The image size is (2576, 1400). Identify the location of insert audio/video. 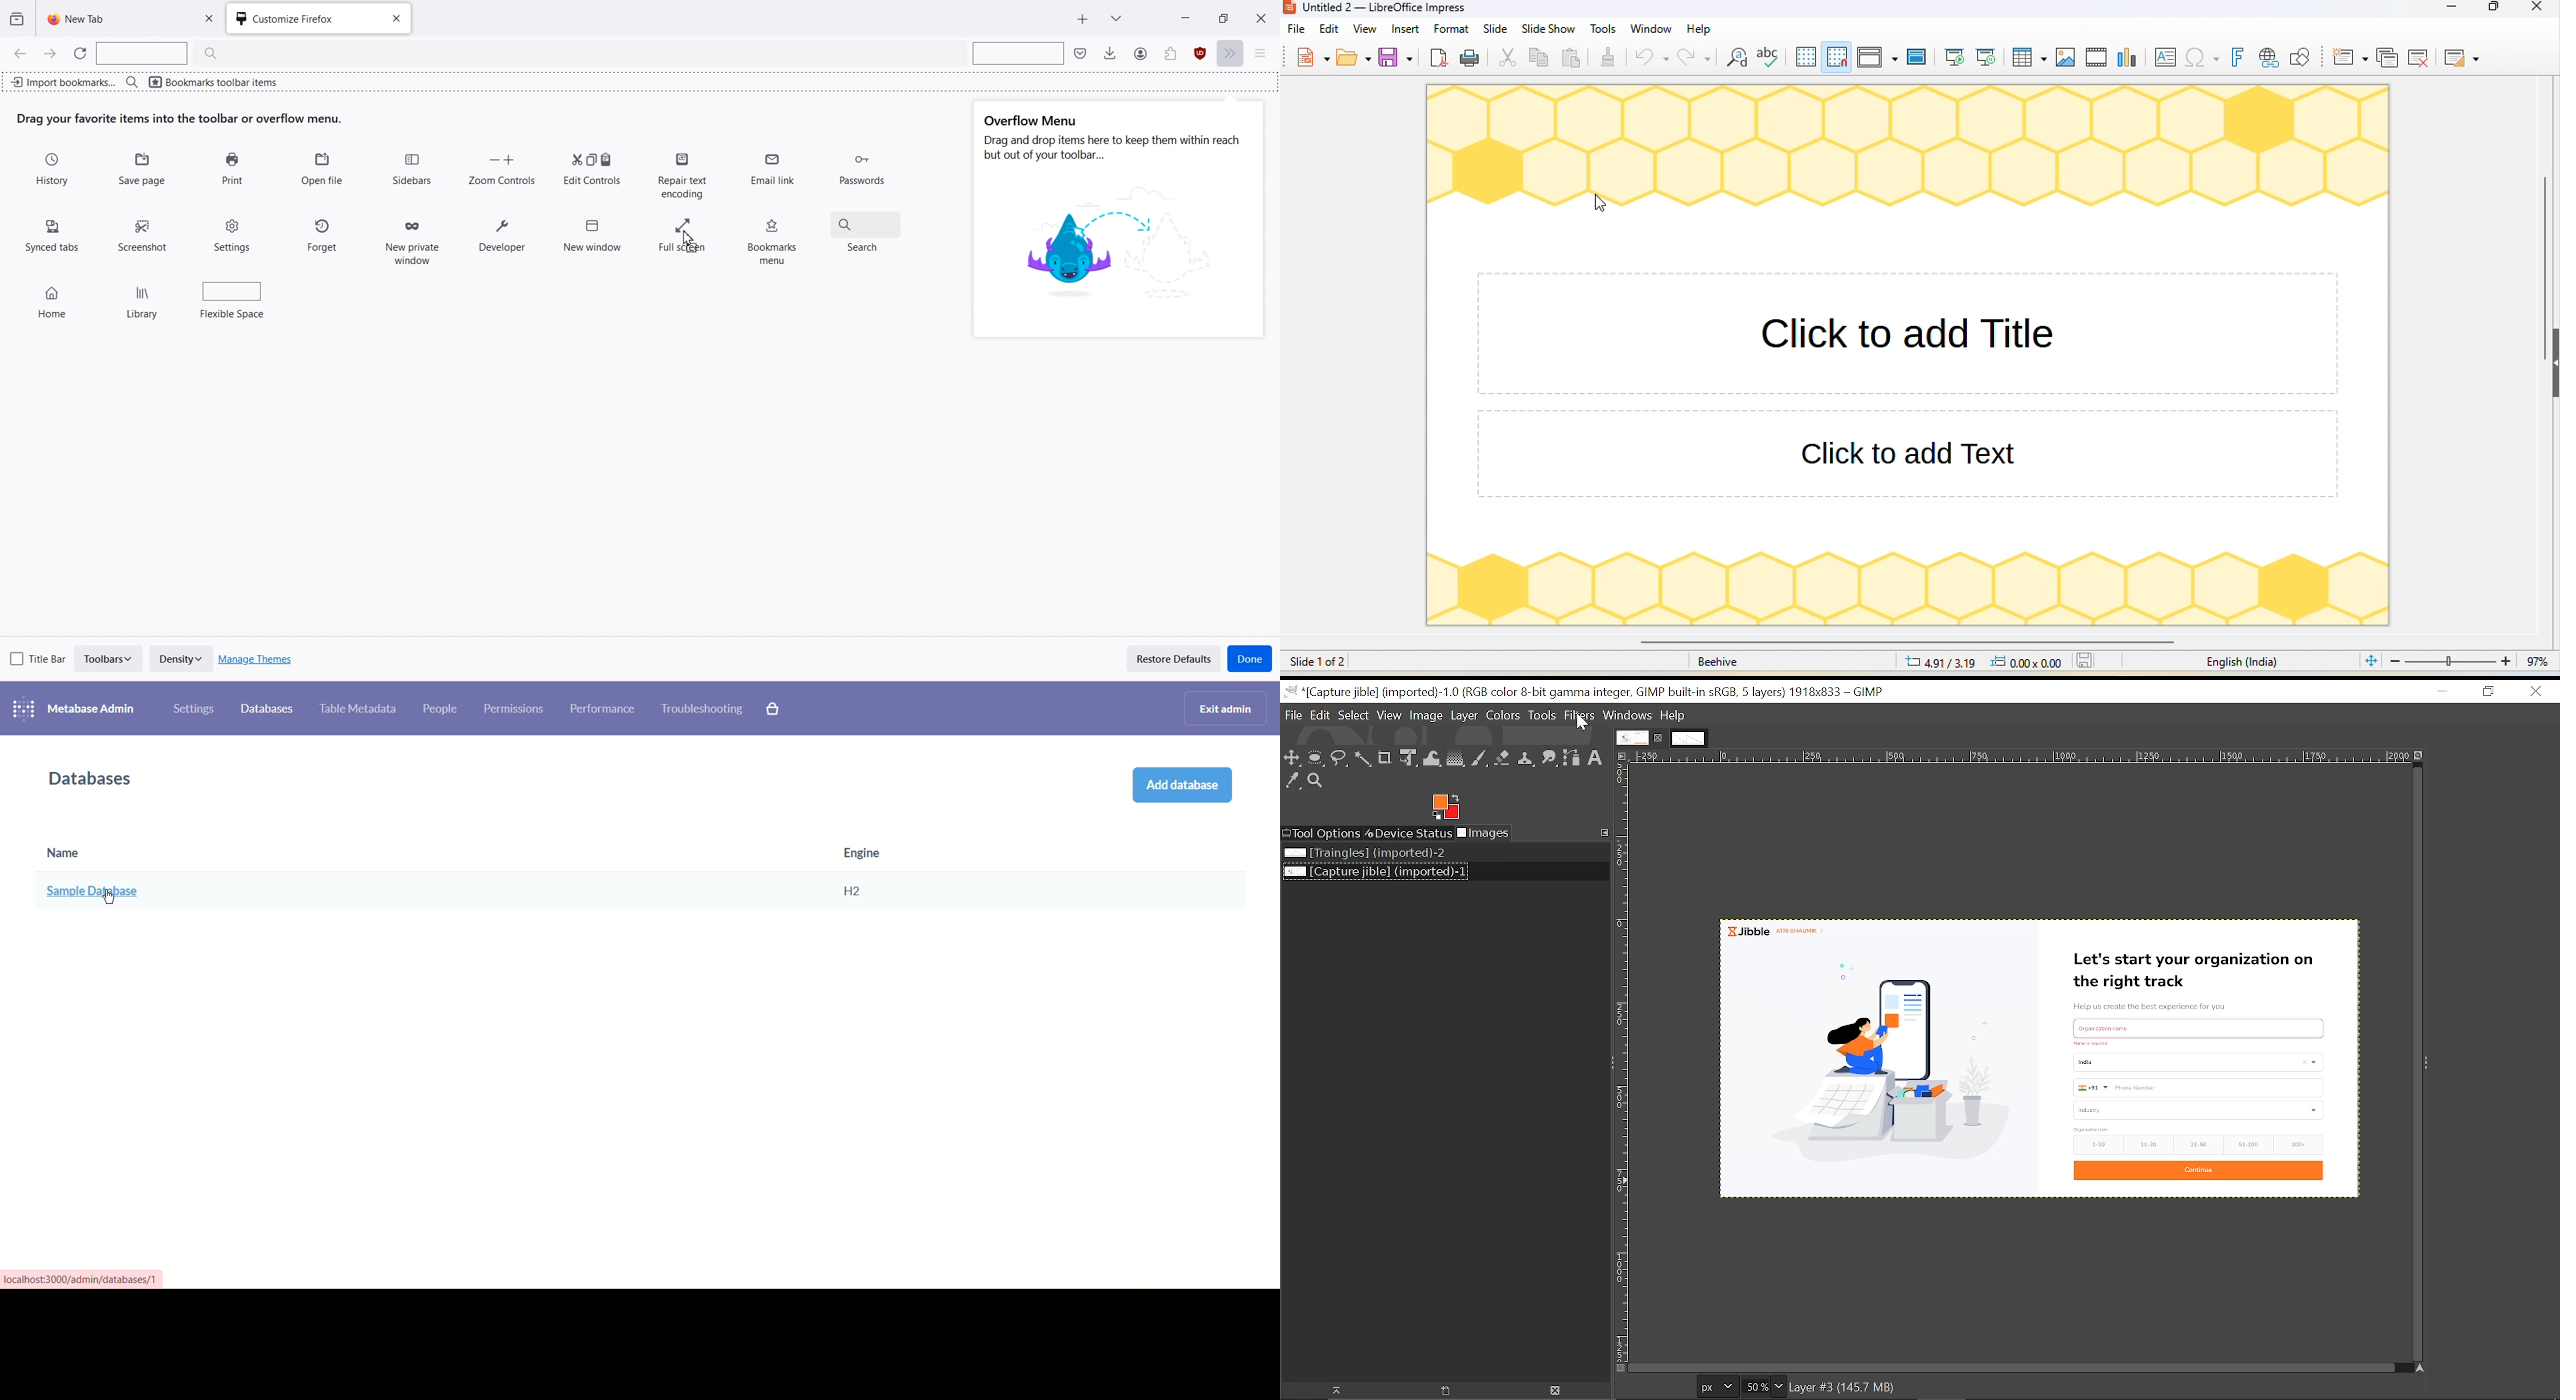
(2097, 57).